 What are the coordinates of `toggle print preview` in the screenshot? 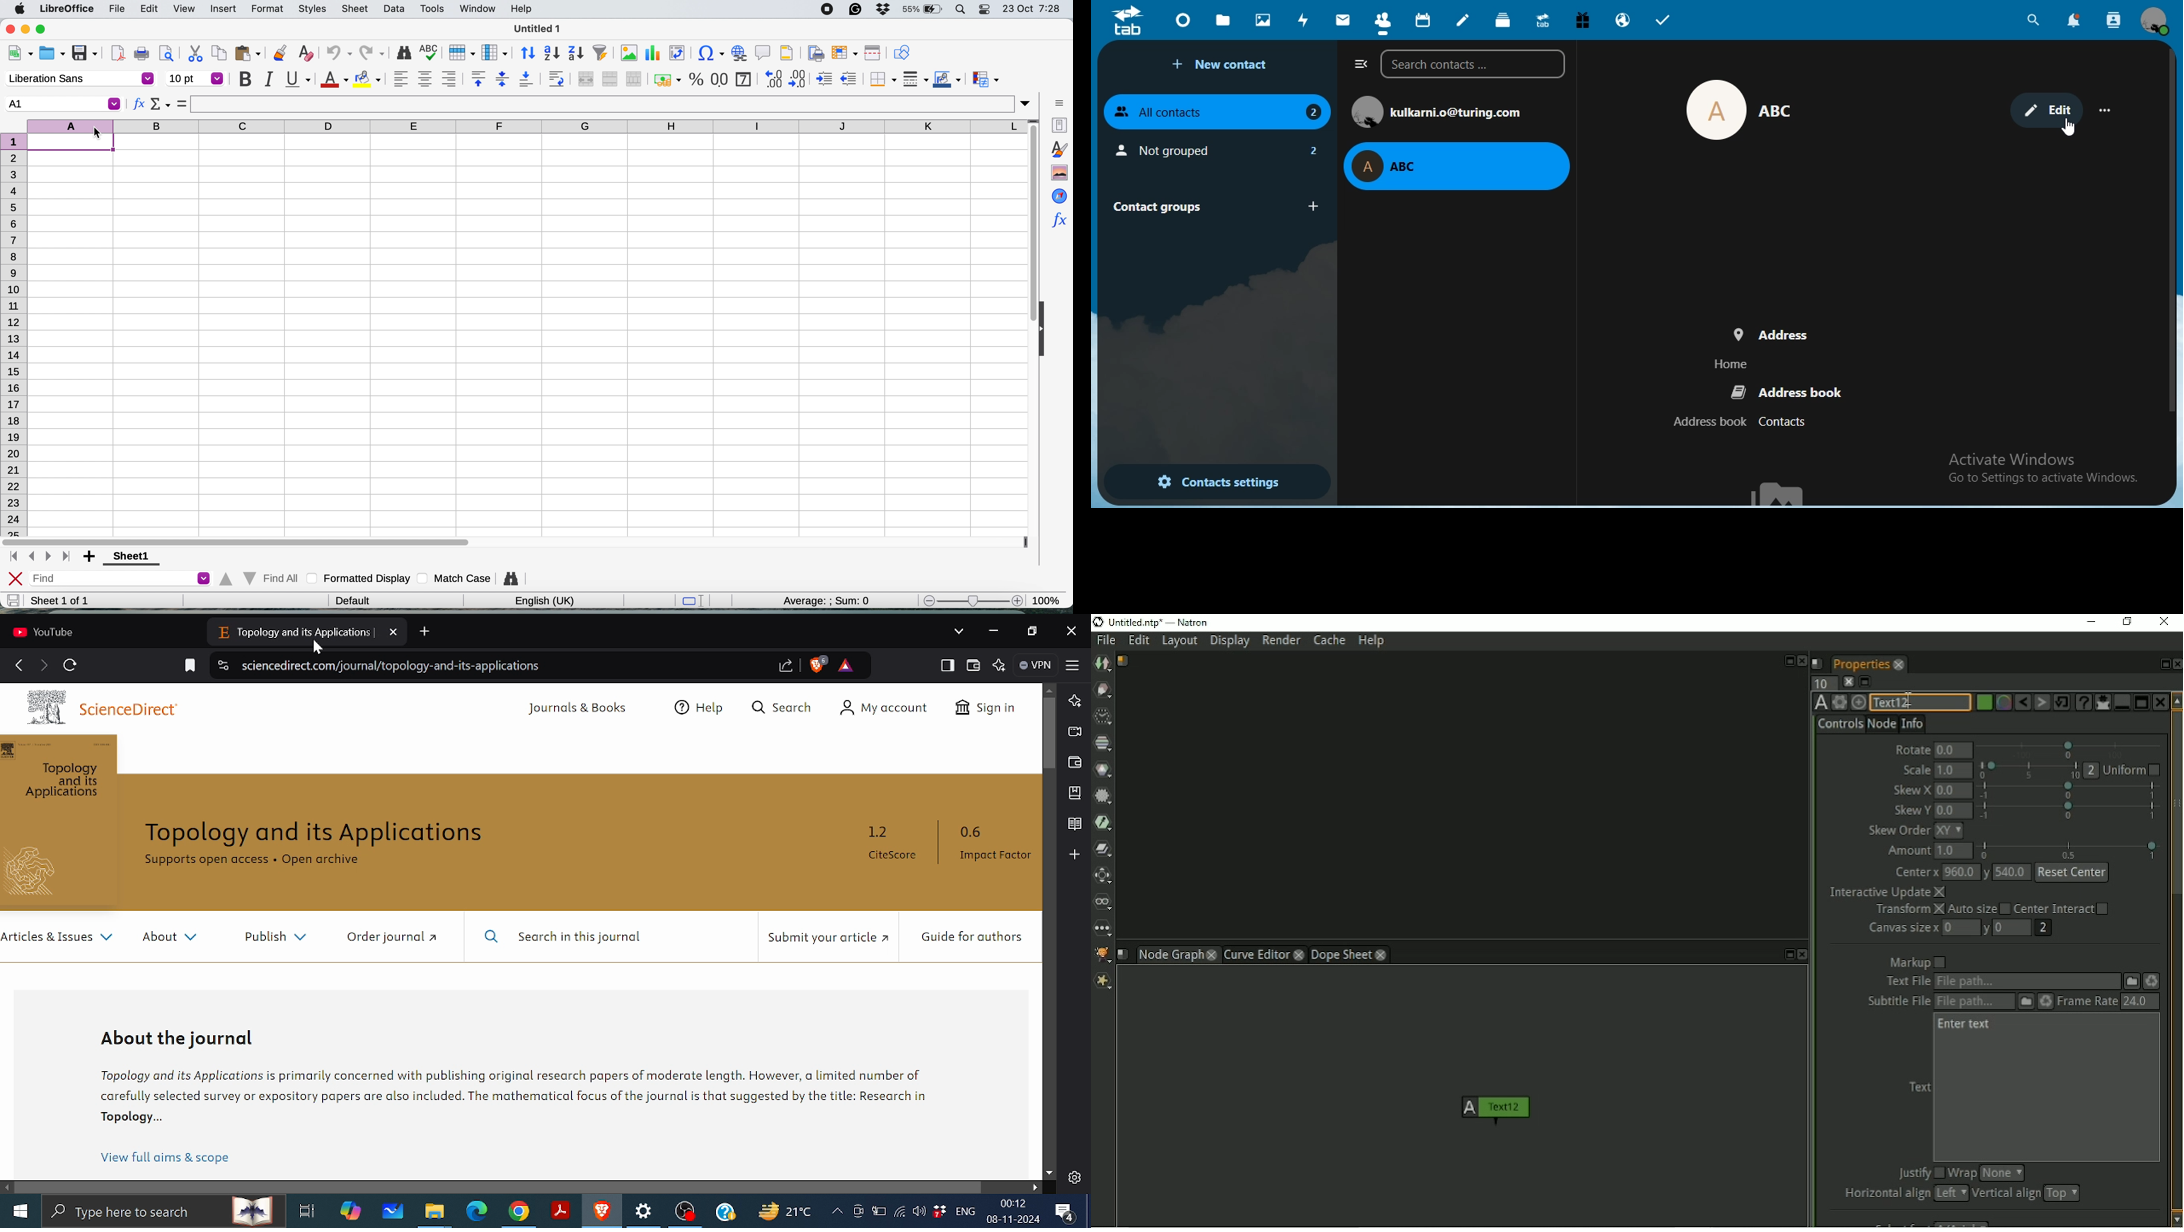 It's located at (168, 53).